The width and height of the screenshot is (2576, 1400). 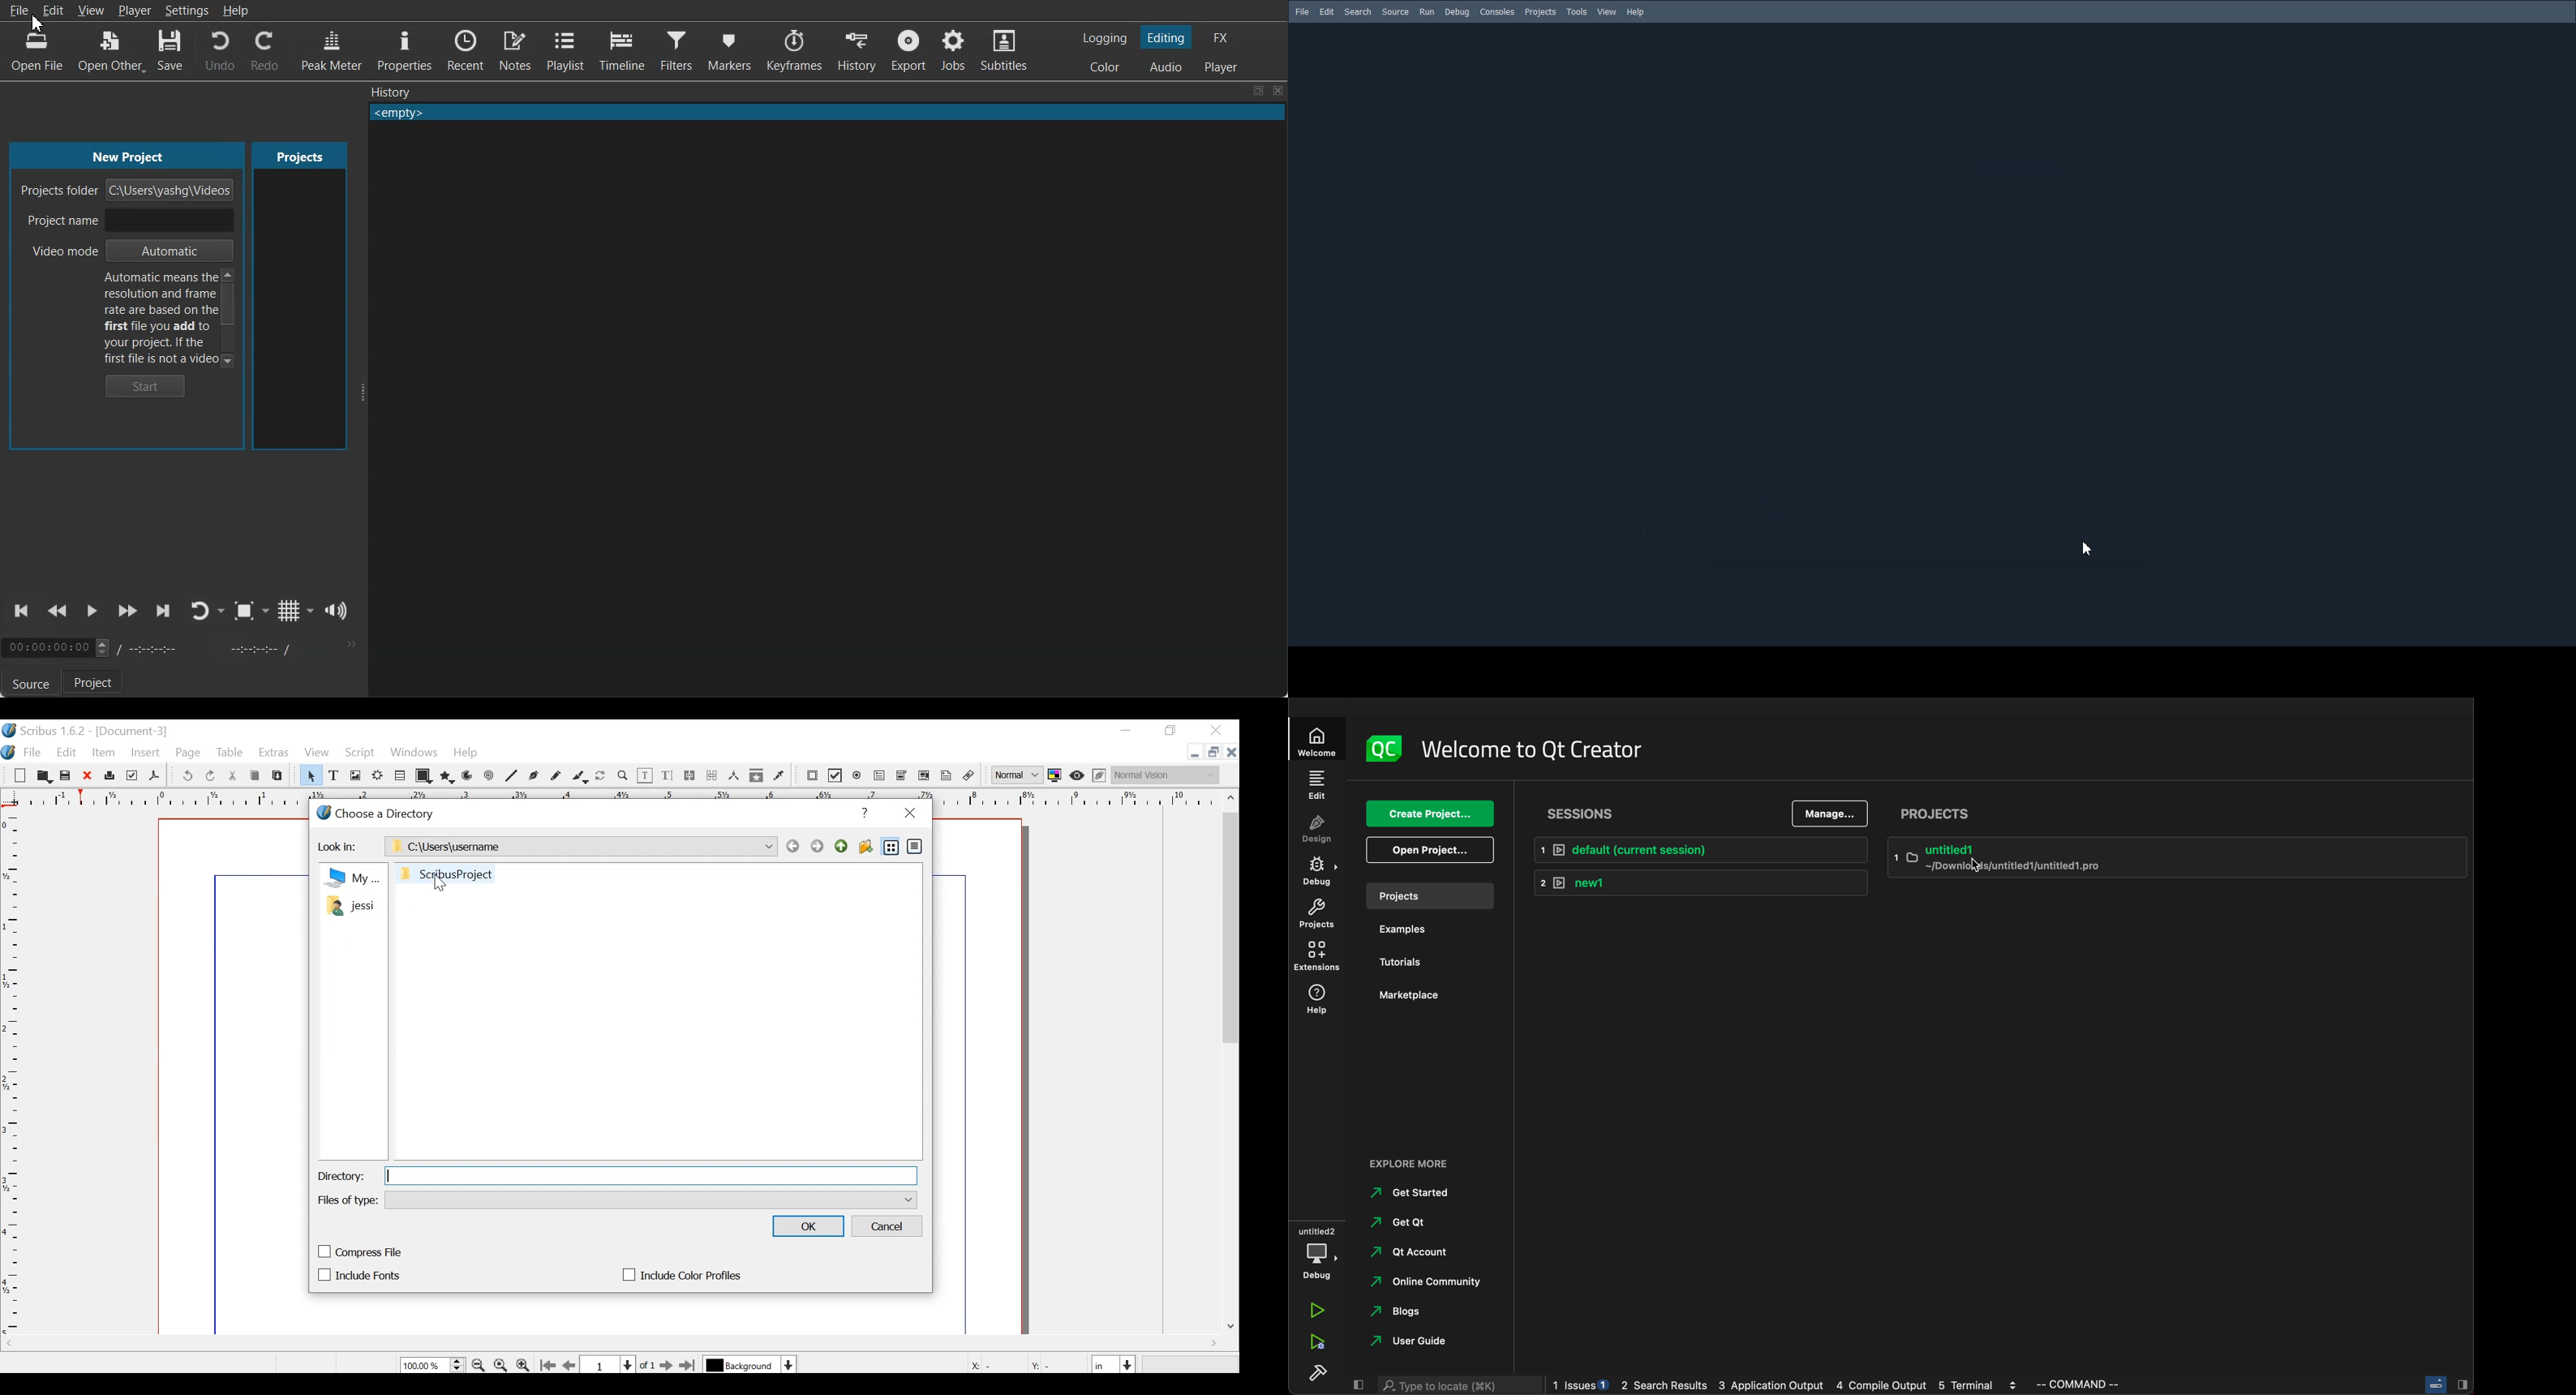 I want to click on Go to the next Page, so click(x=663, y=1365).